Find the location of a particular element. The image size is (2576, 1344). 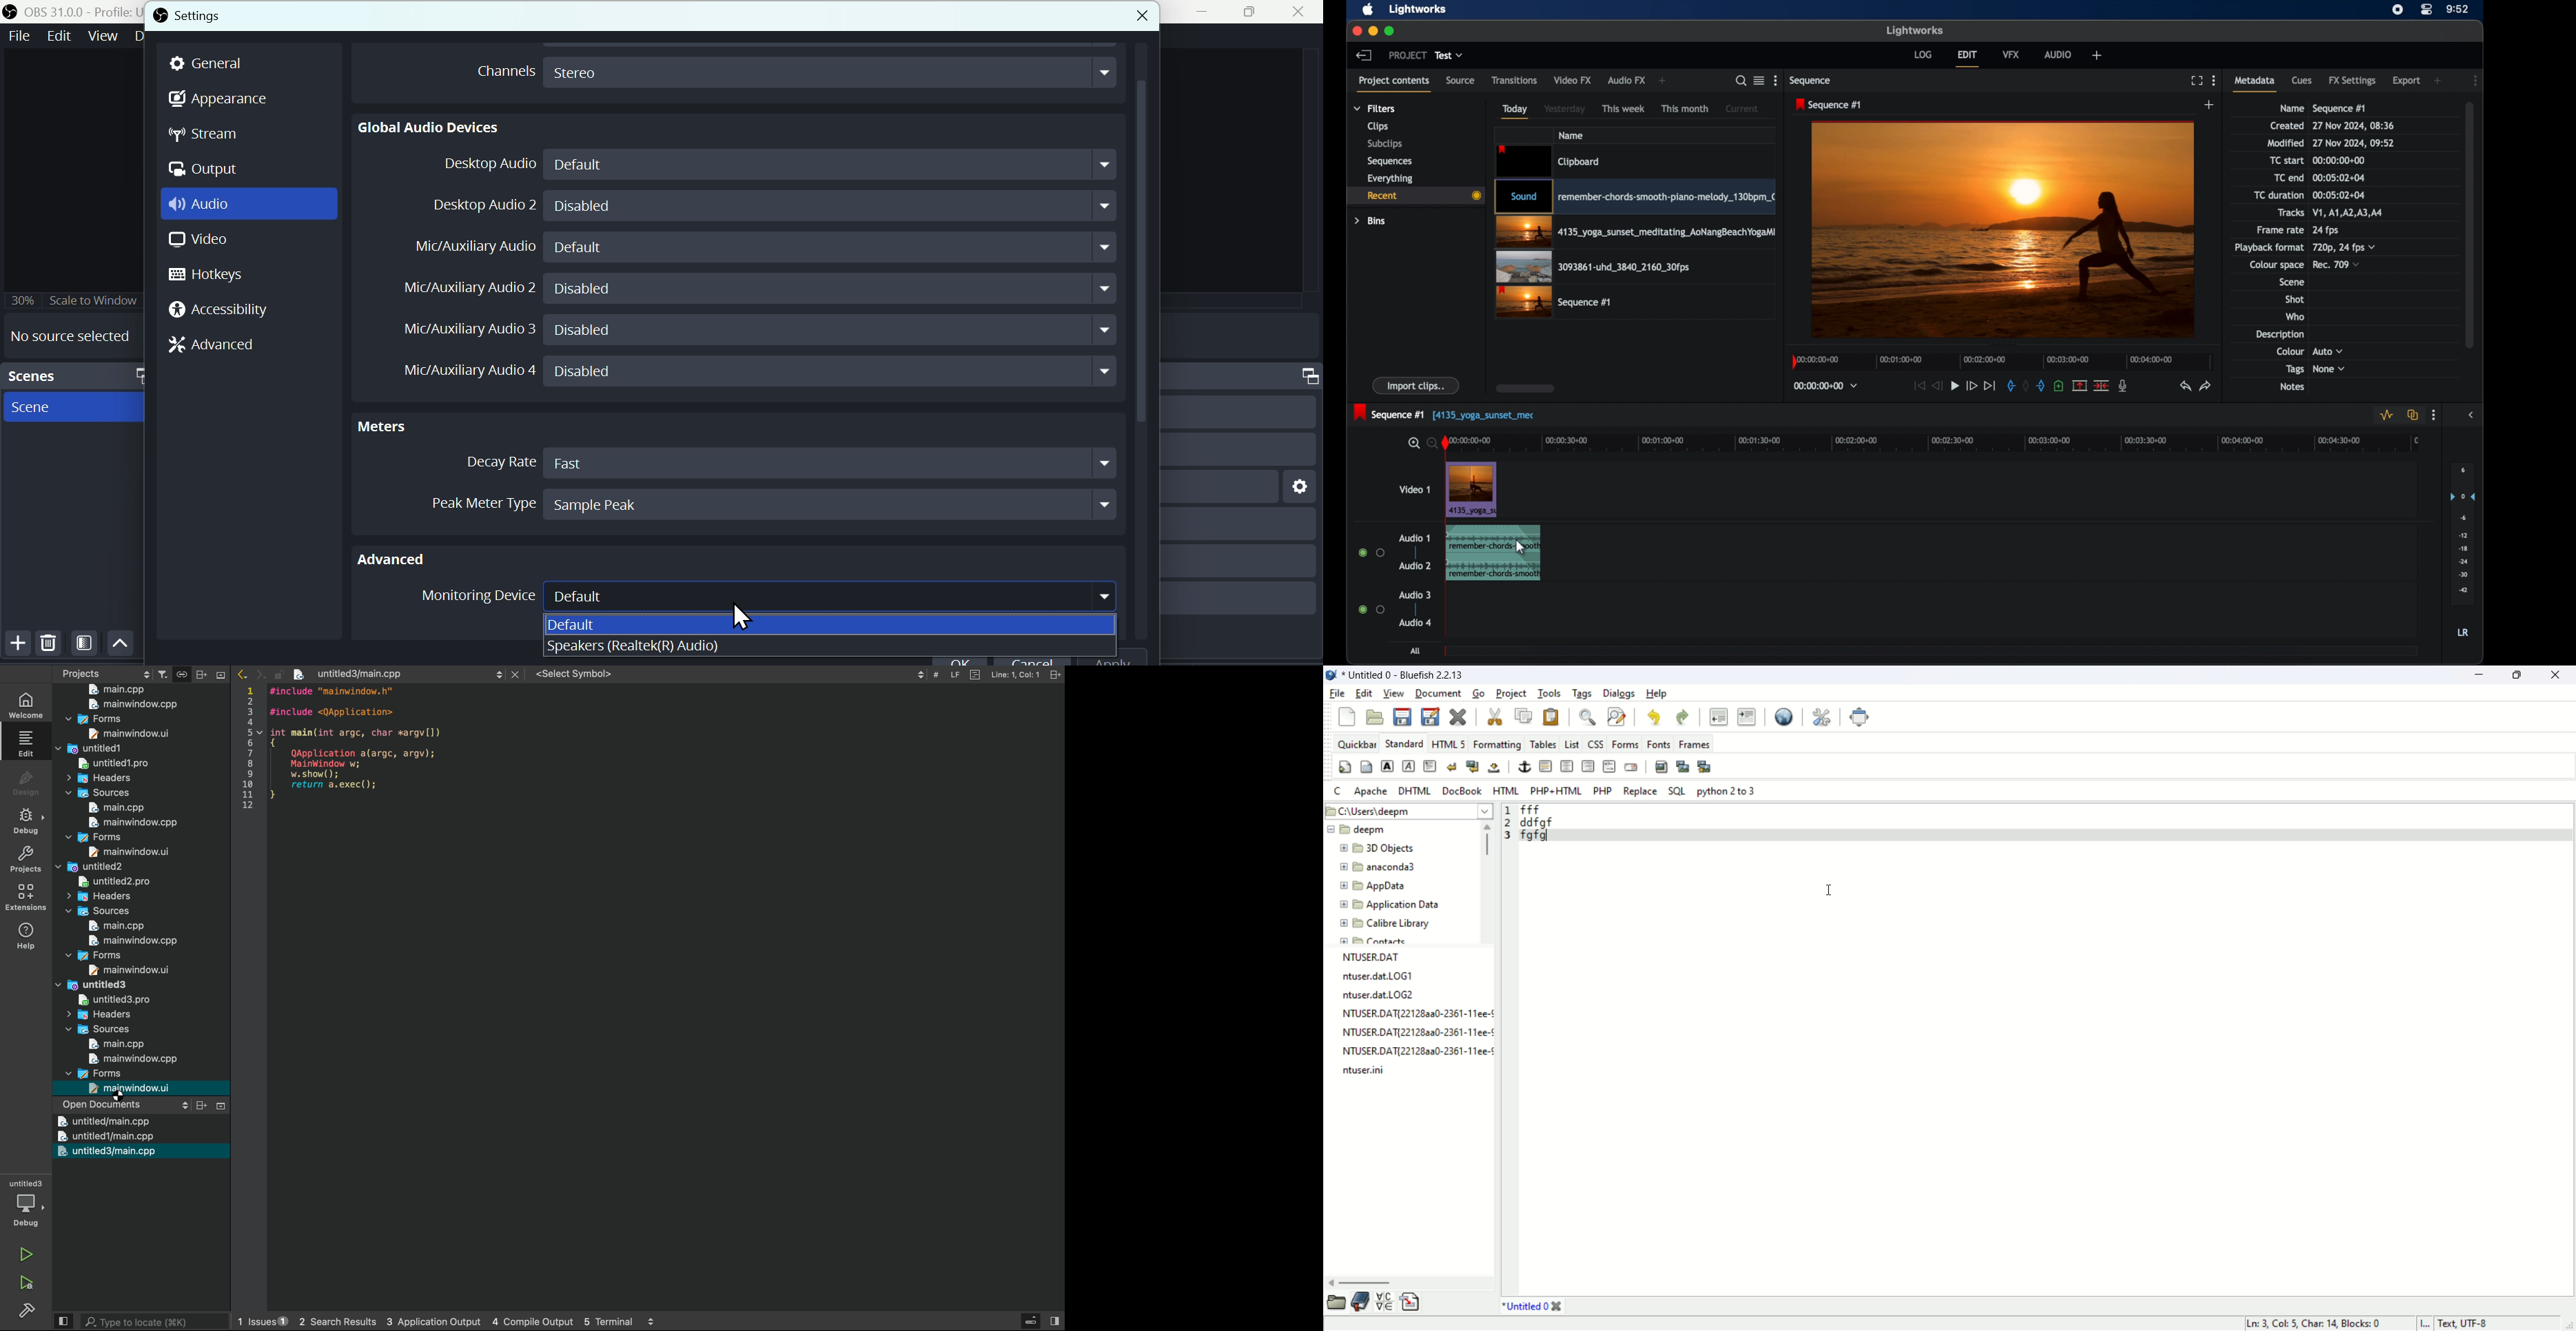

Output is located at coordinates (206, 170).